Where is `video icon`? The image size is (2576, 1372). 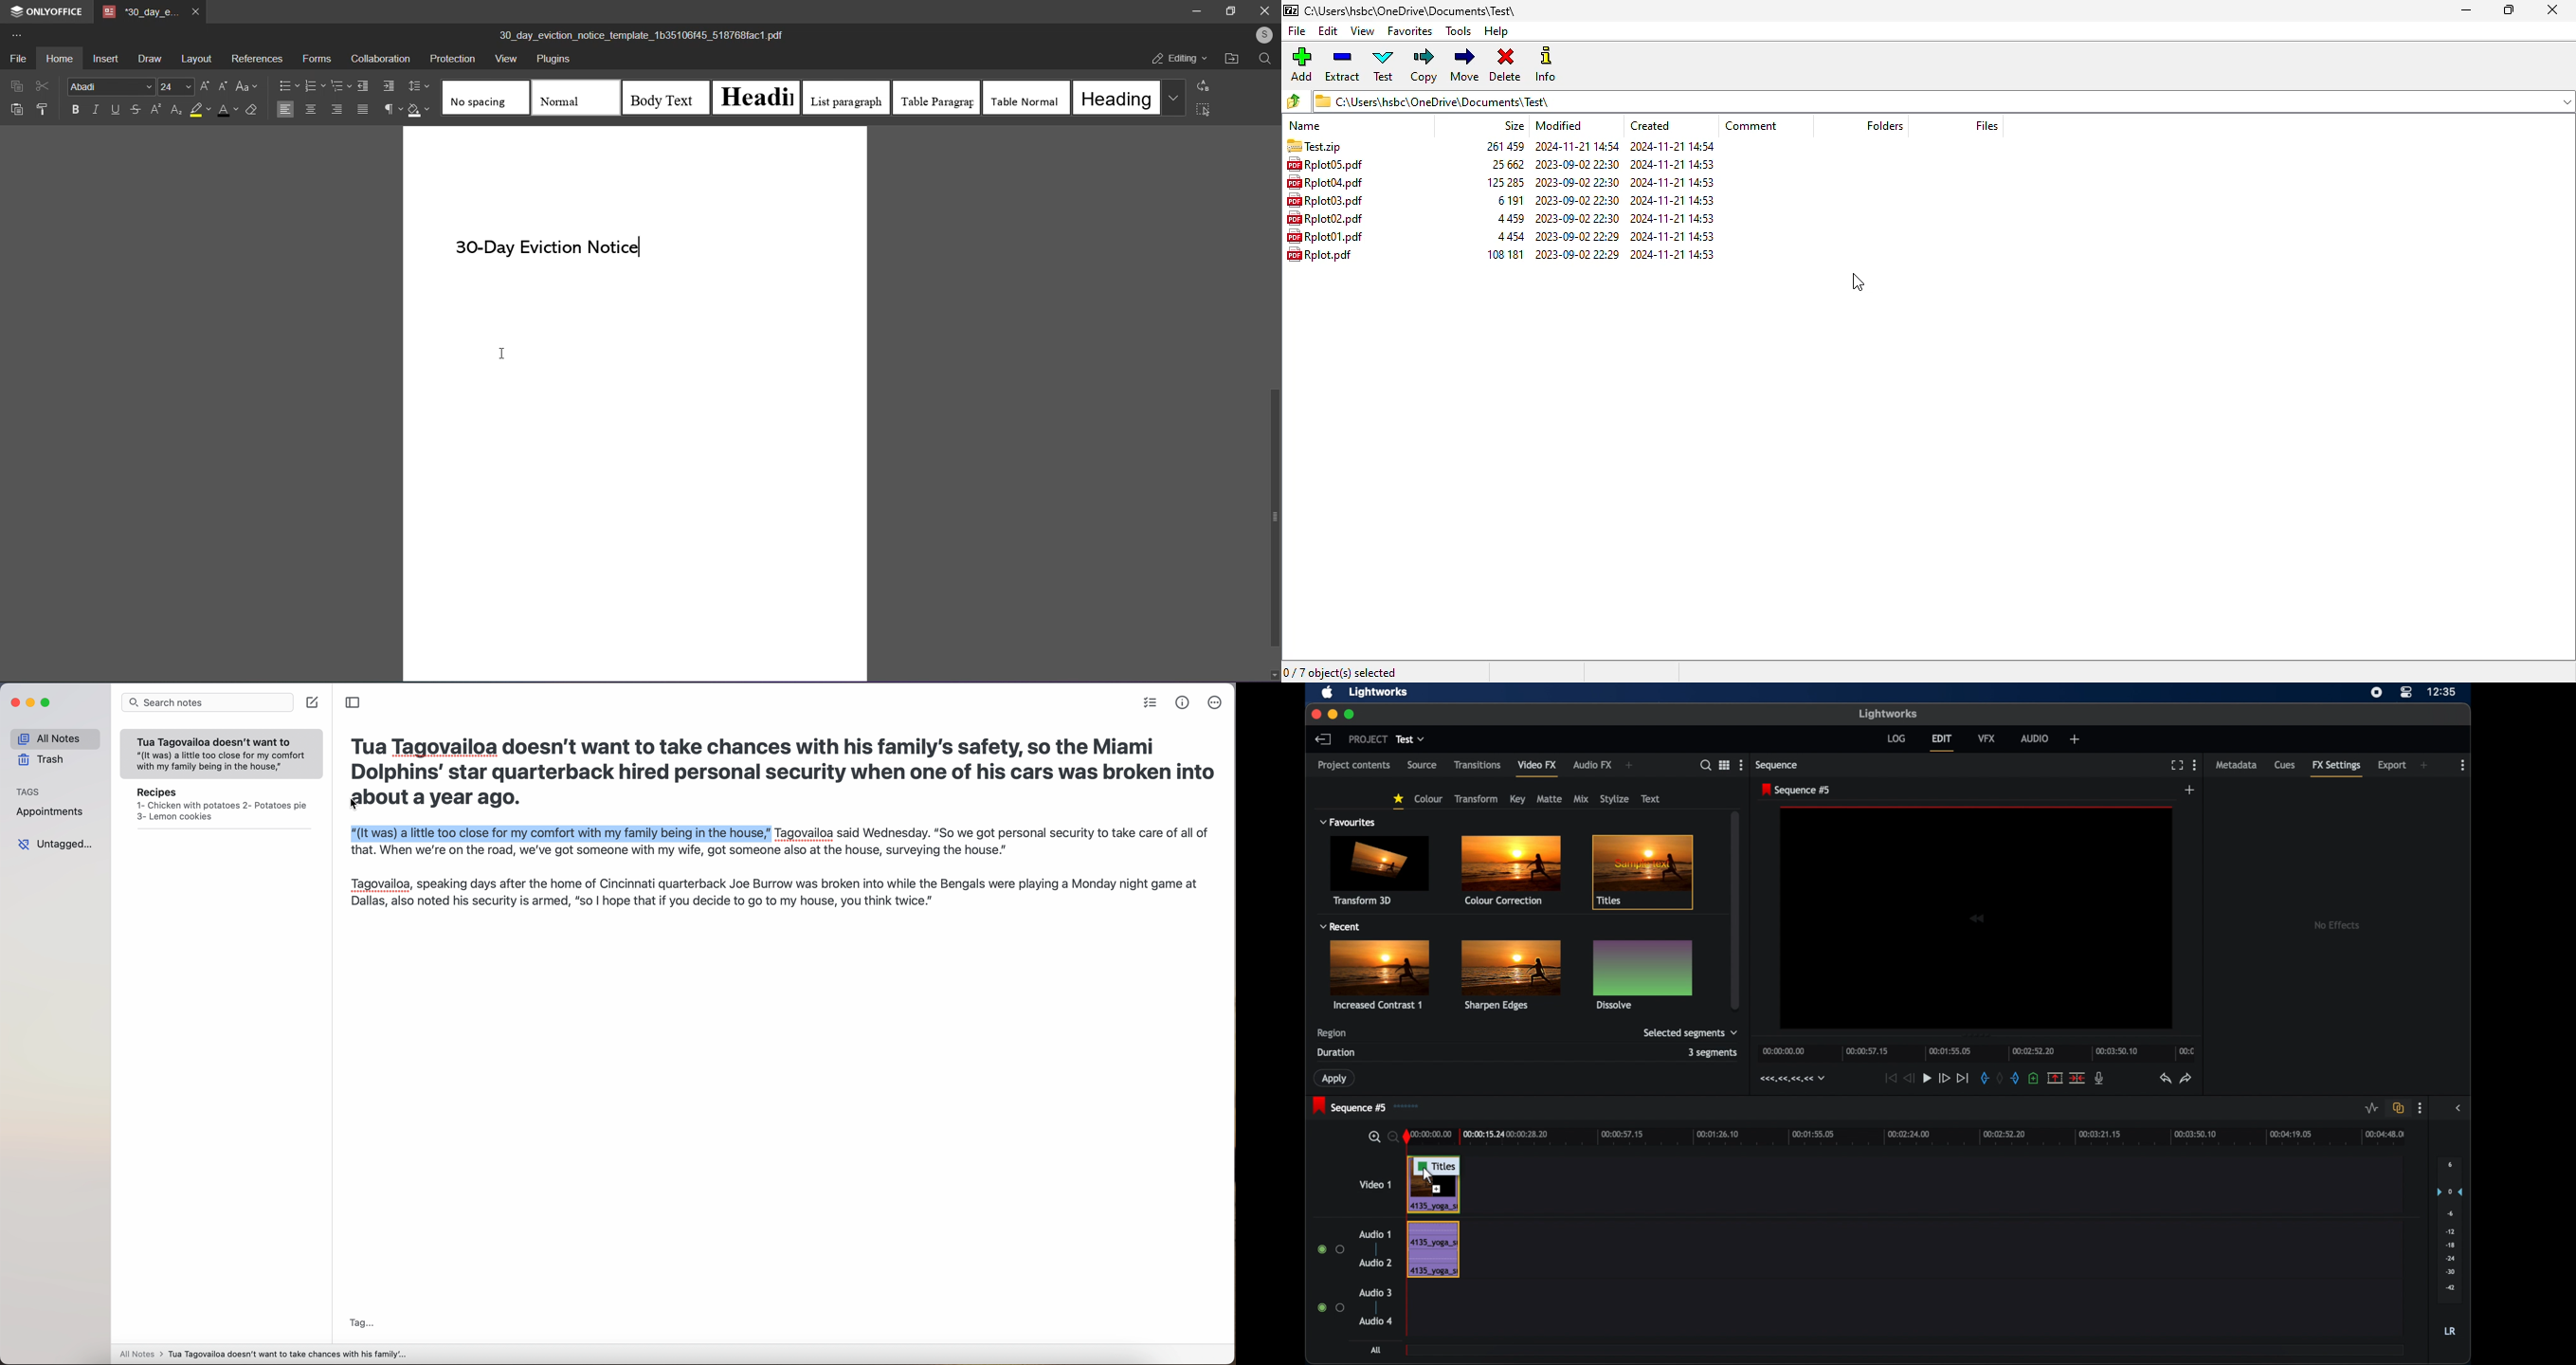 video icon is located at coordinates (1976, 918).